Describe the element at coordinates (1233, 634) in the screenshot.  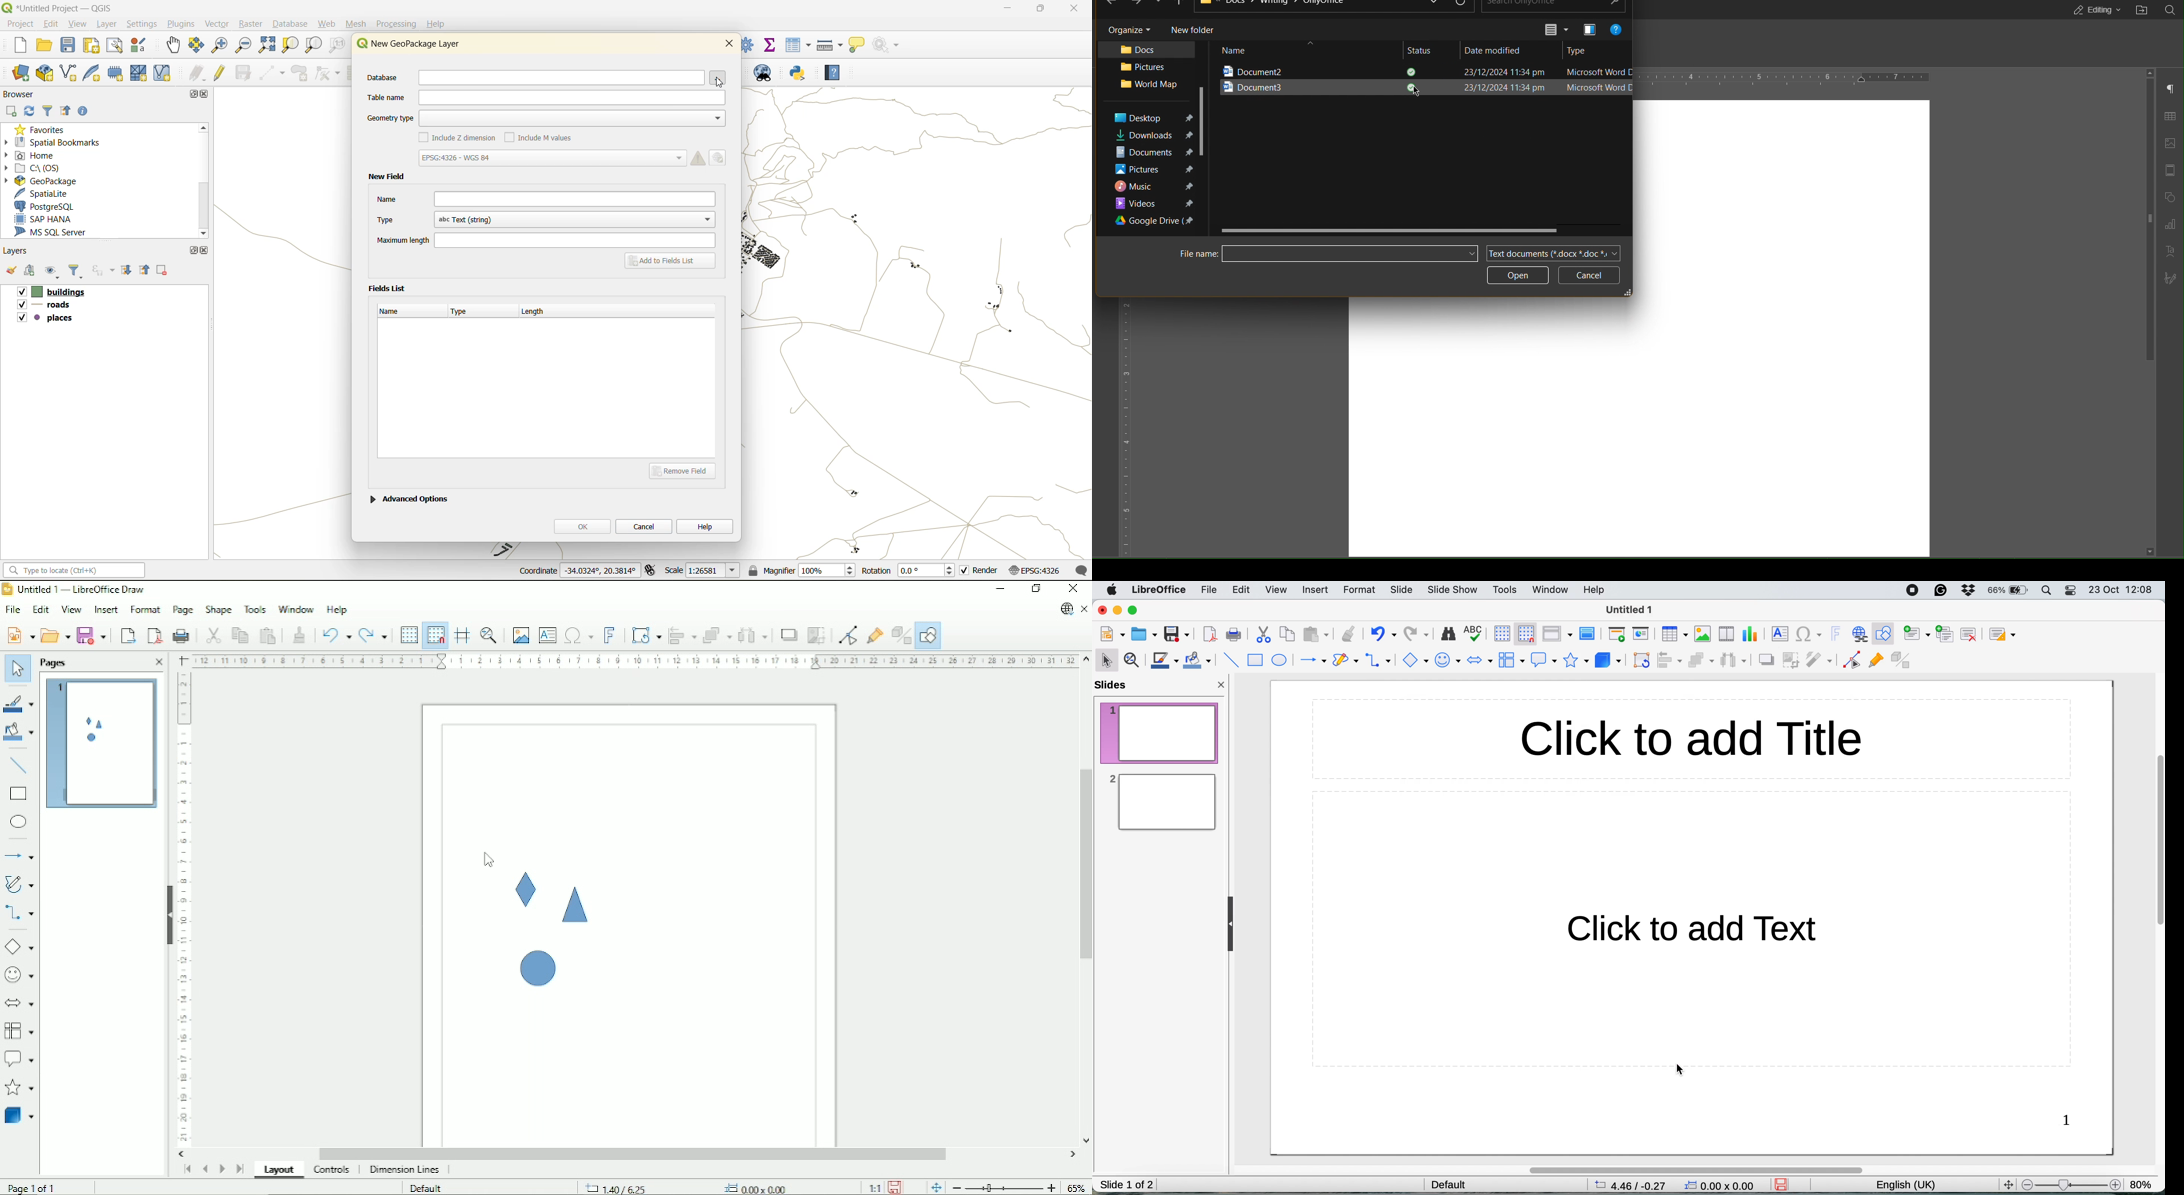
I see `print` at that location.